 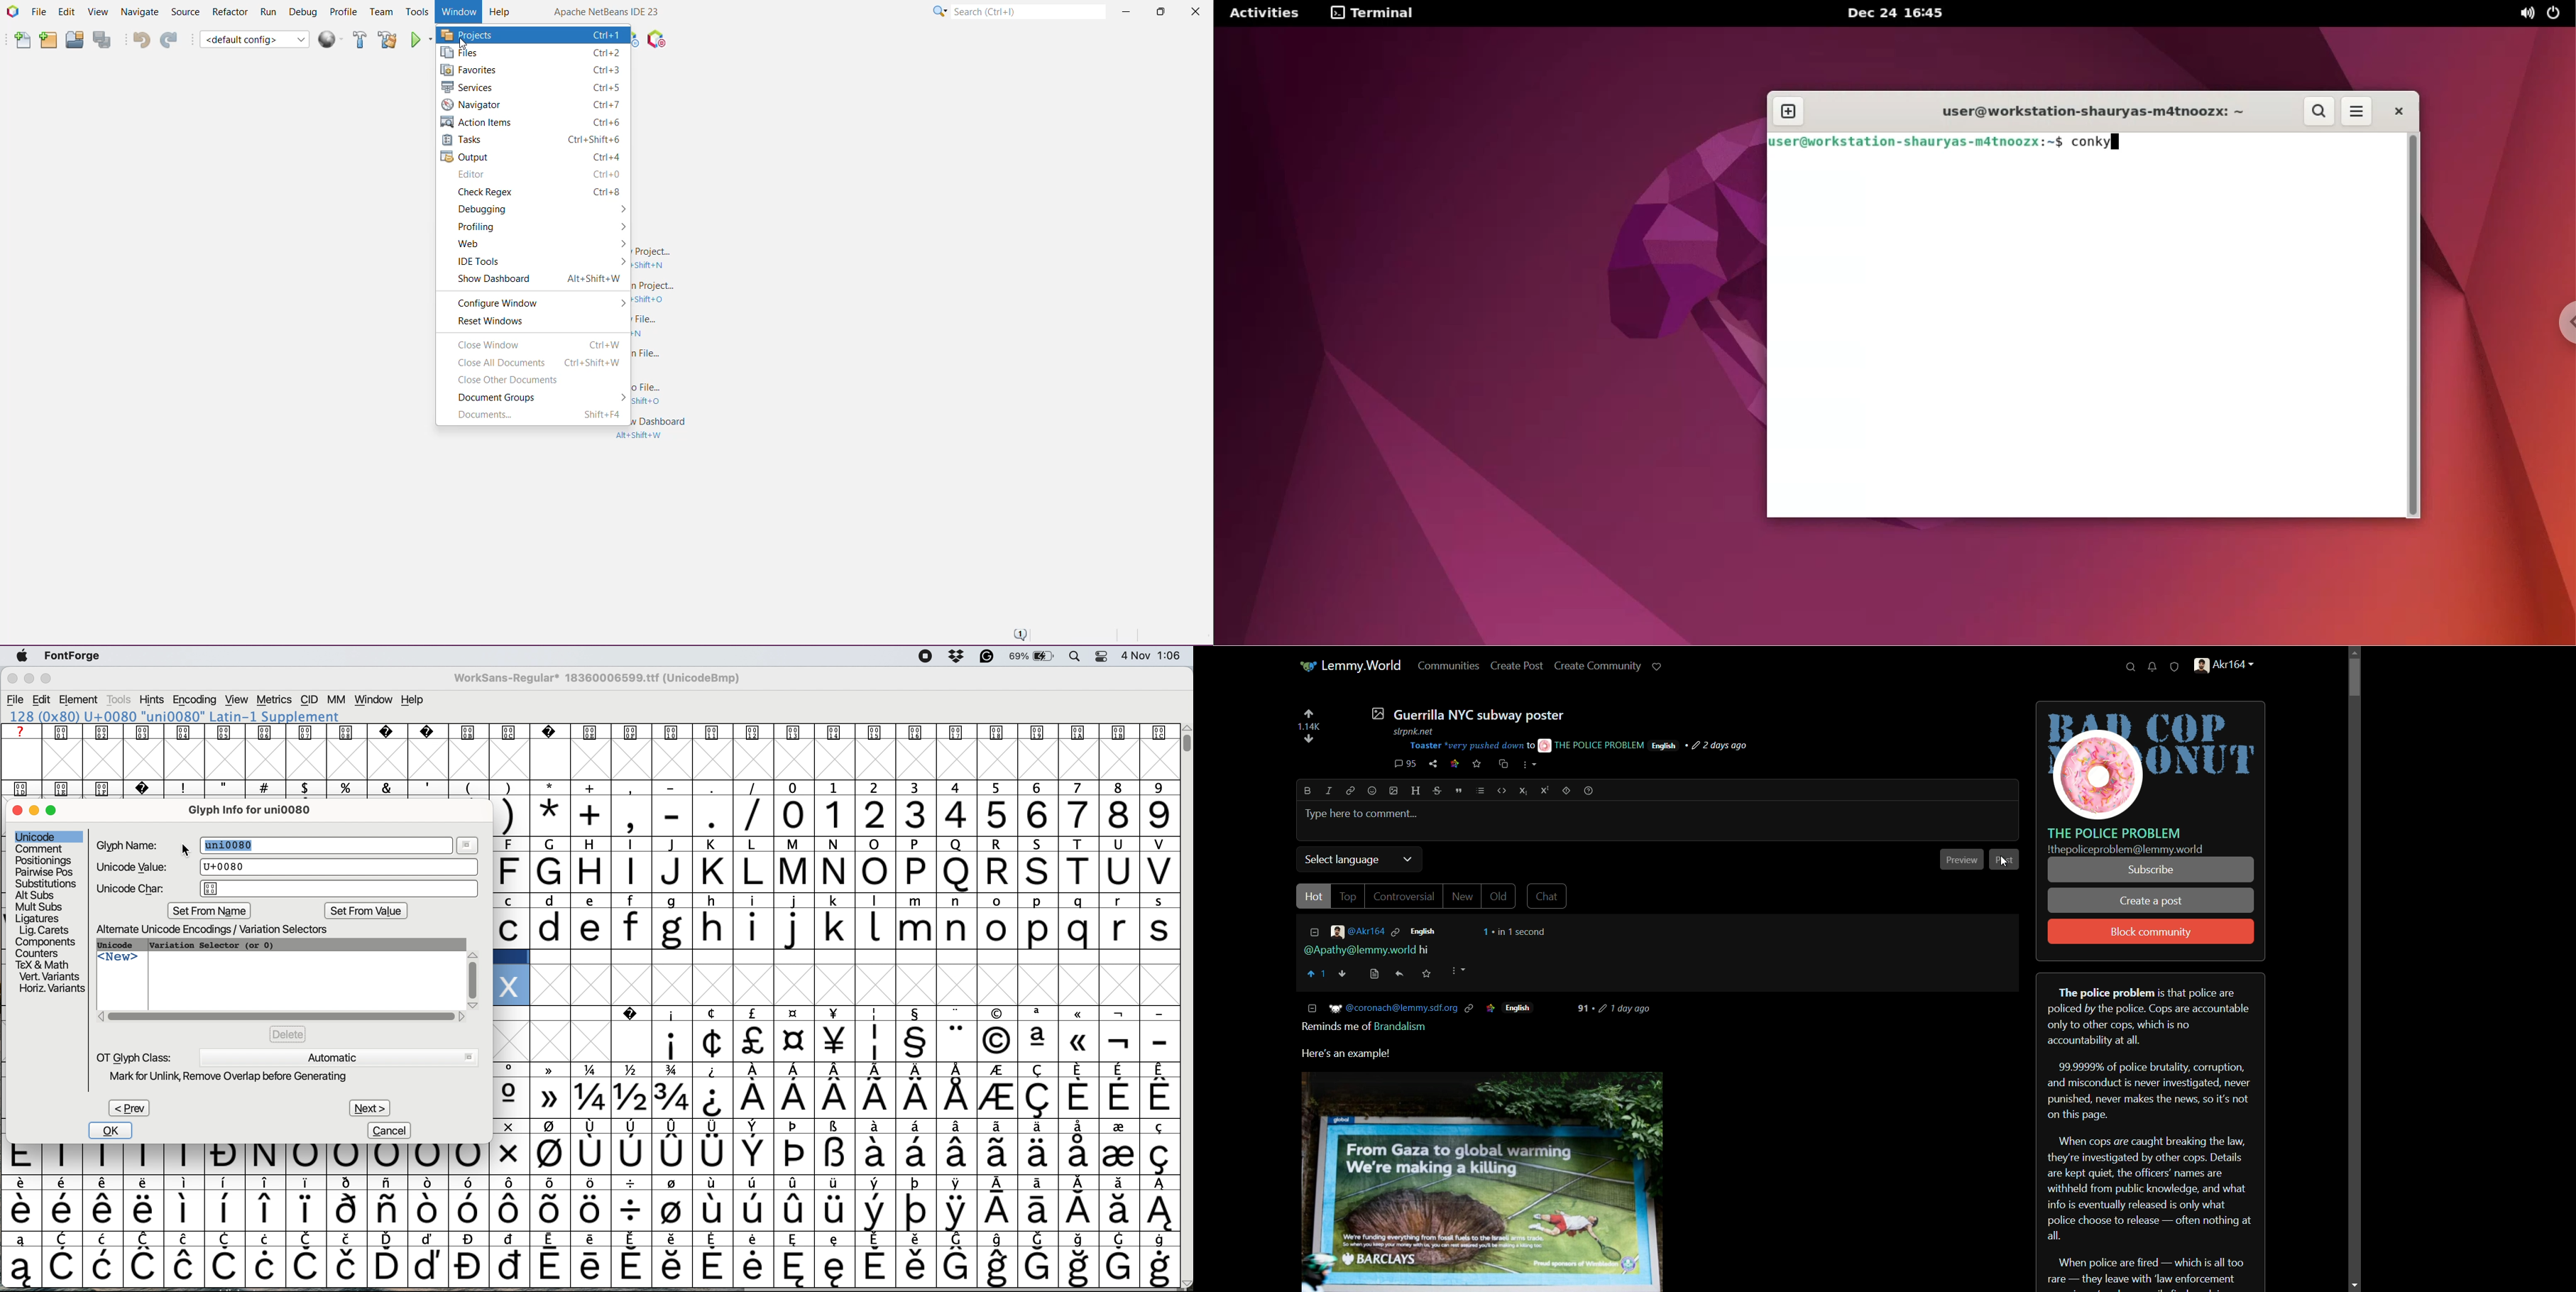 What do you see at coordinates (44, 861) in the screenshot?
I see `positionings` at bounding box center [44, 861].